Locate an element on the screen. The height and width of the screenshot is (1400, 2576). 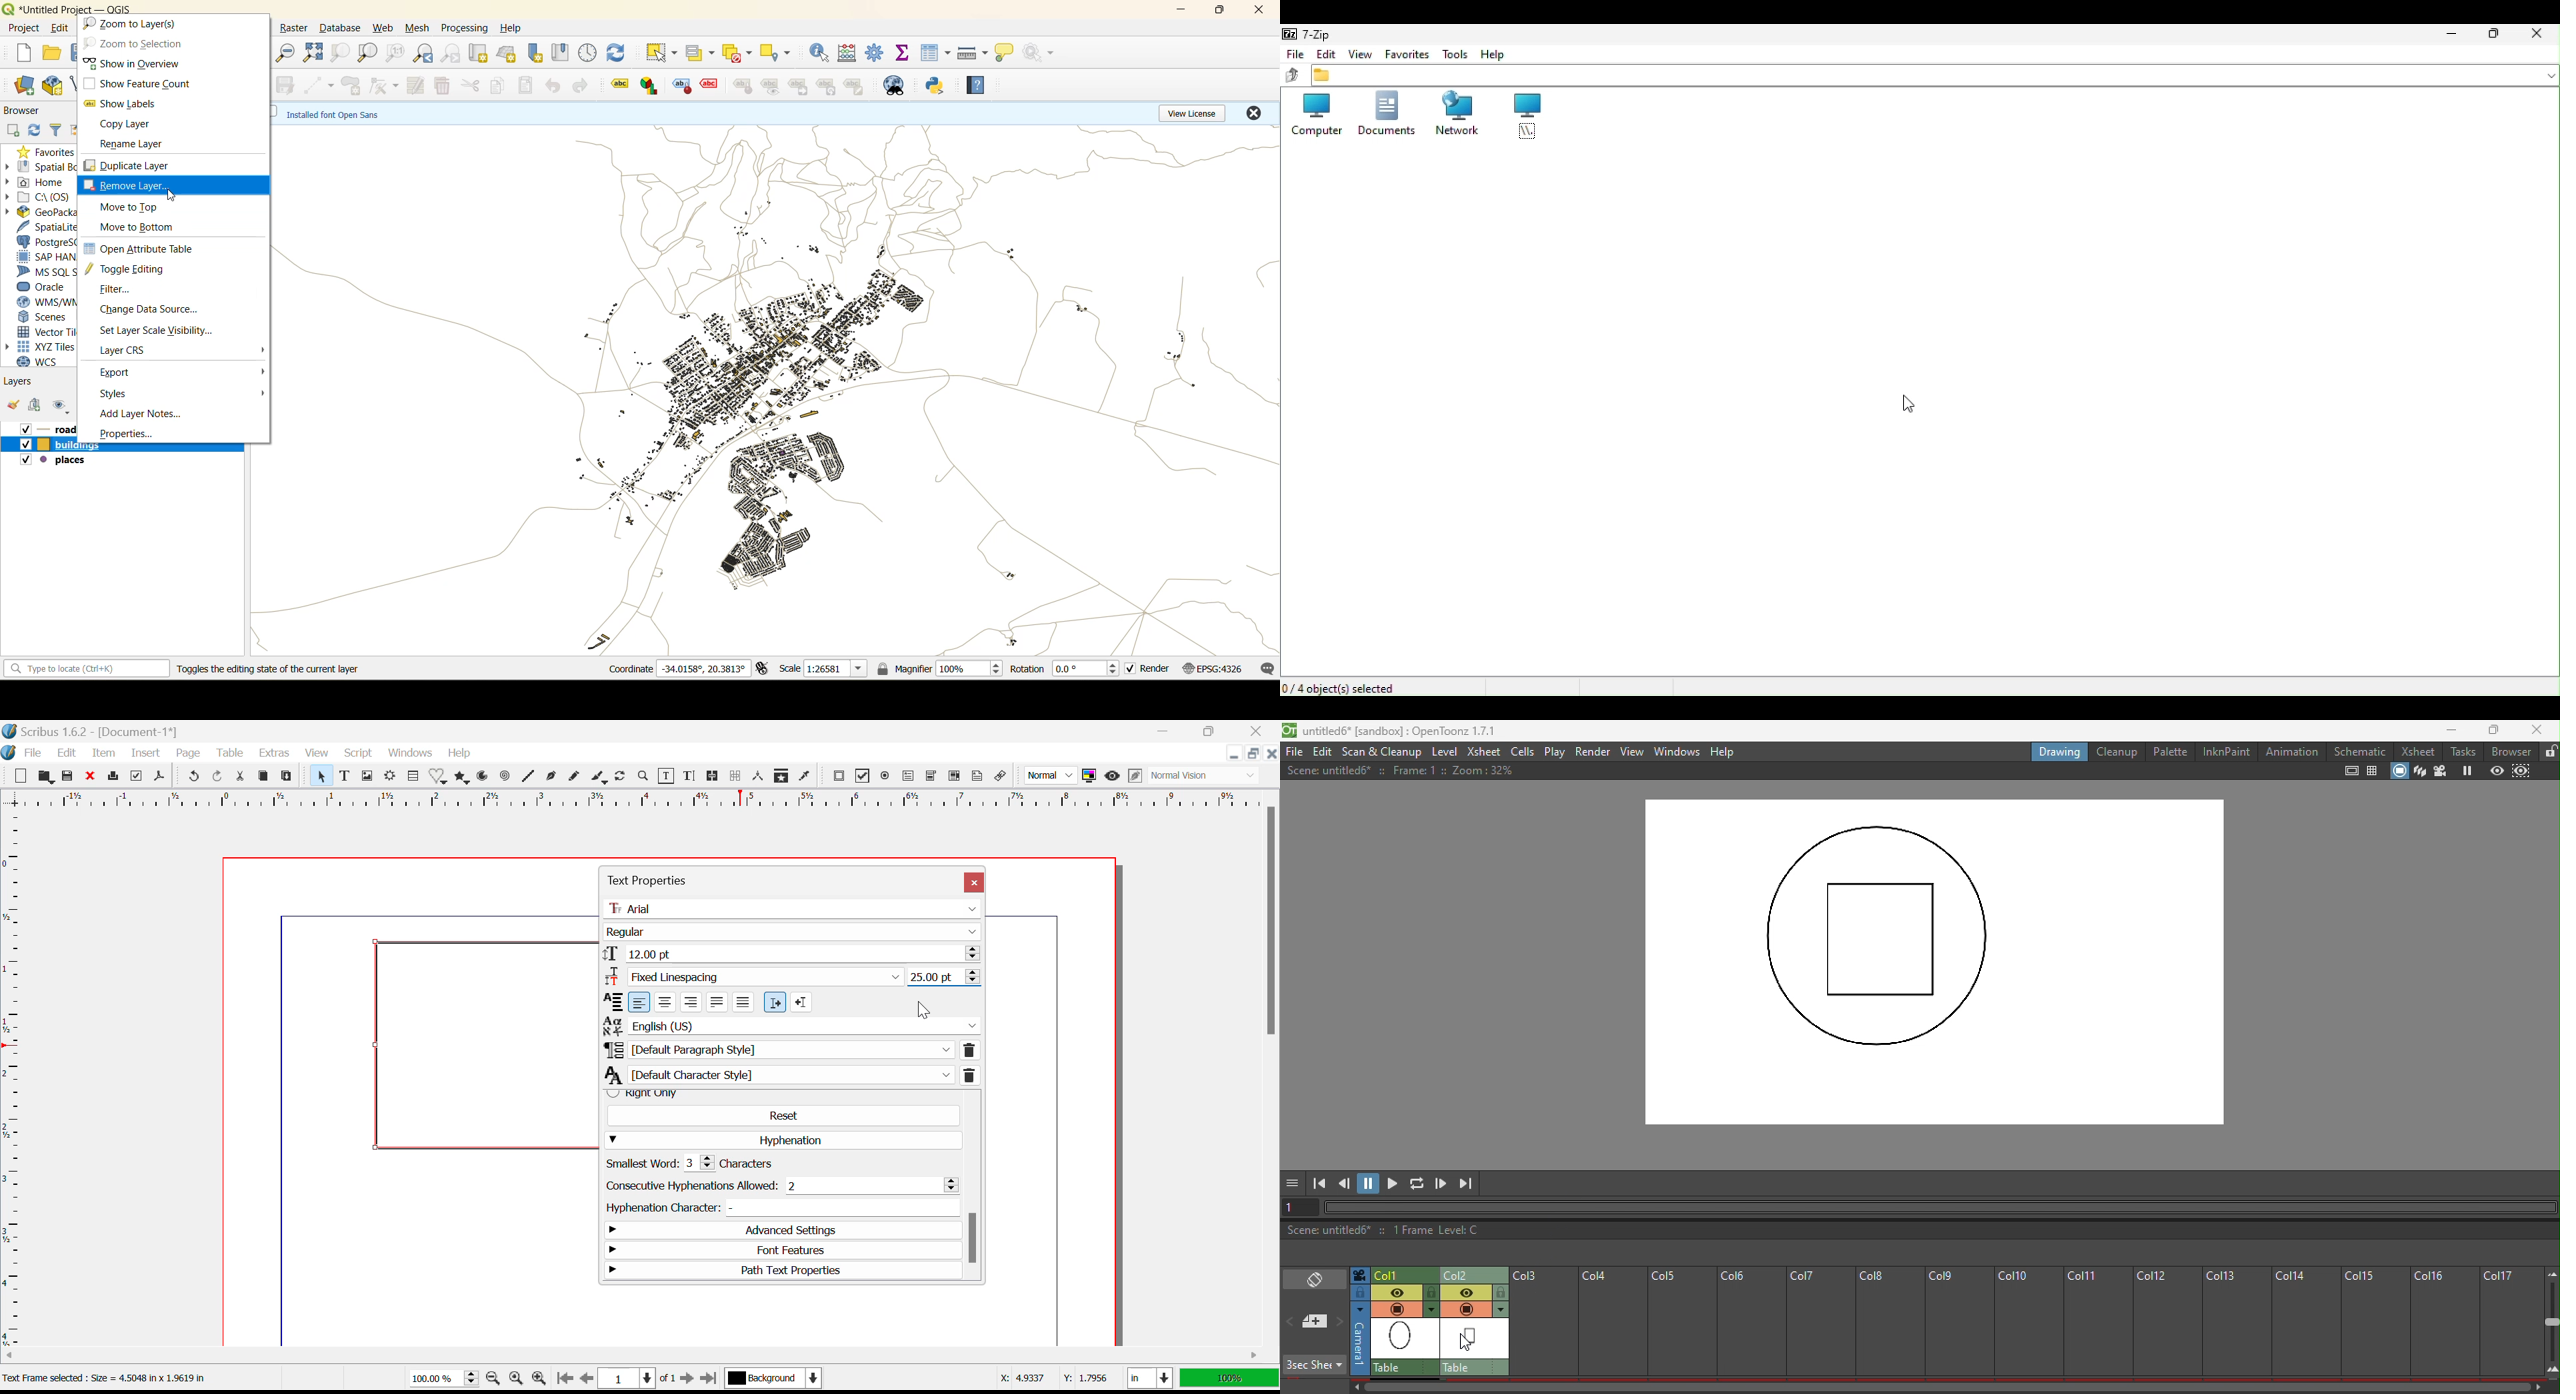
Measurement Units is located at coordinates (1147, 1379).